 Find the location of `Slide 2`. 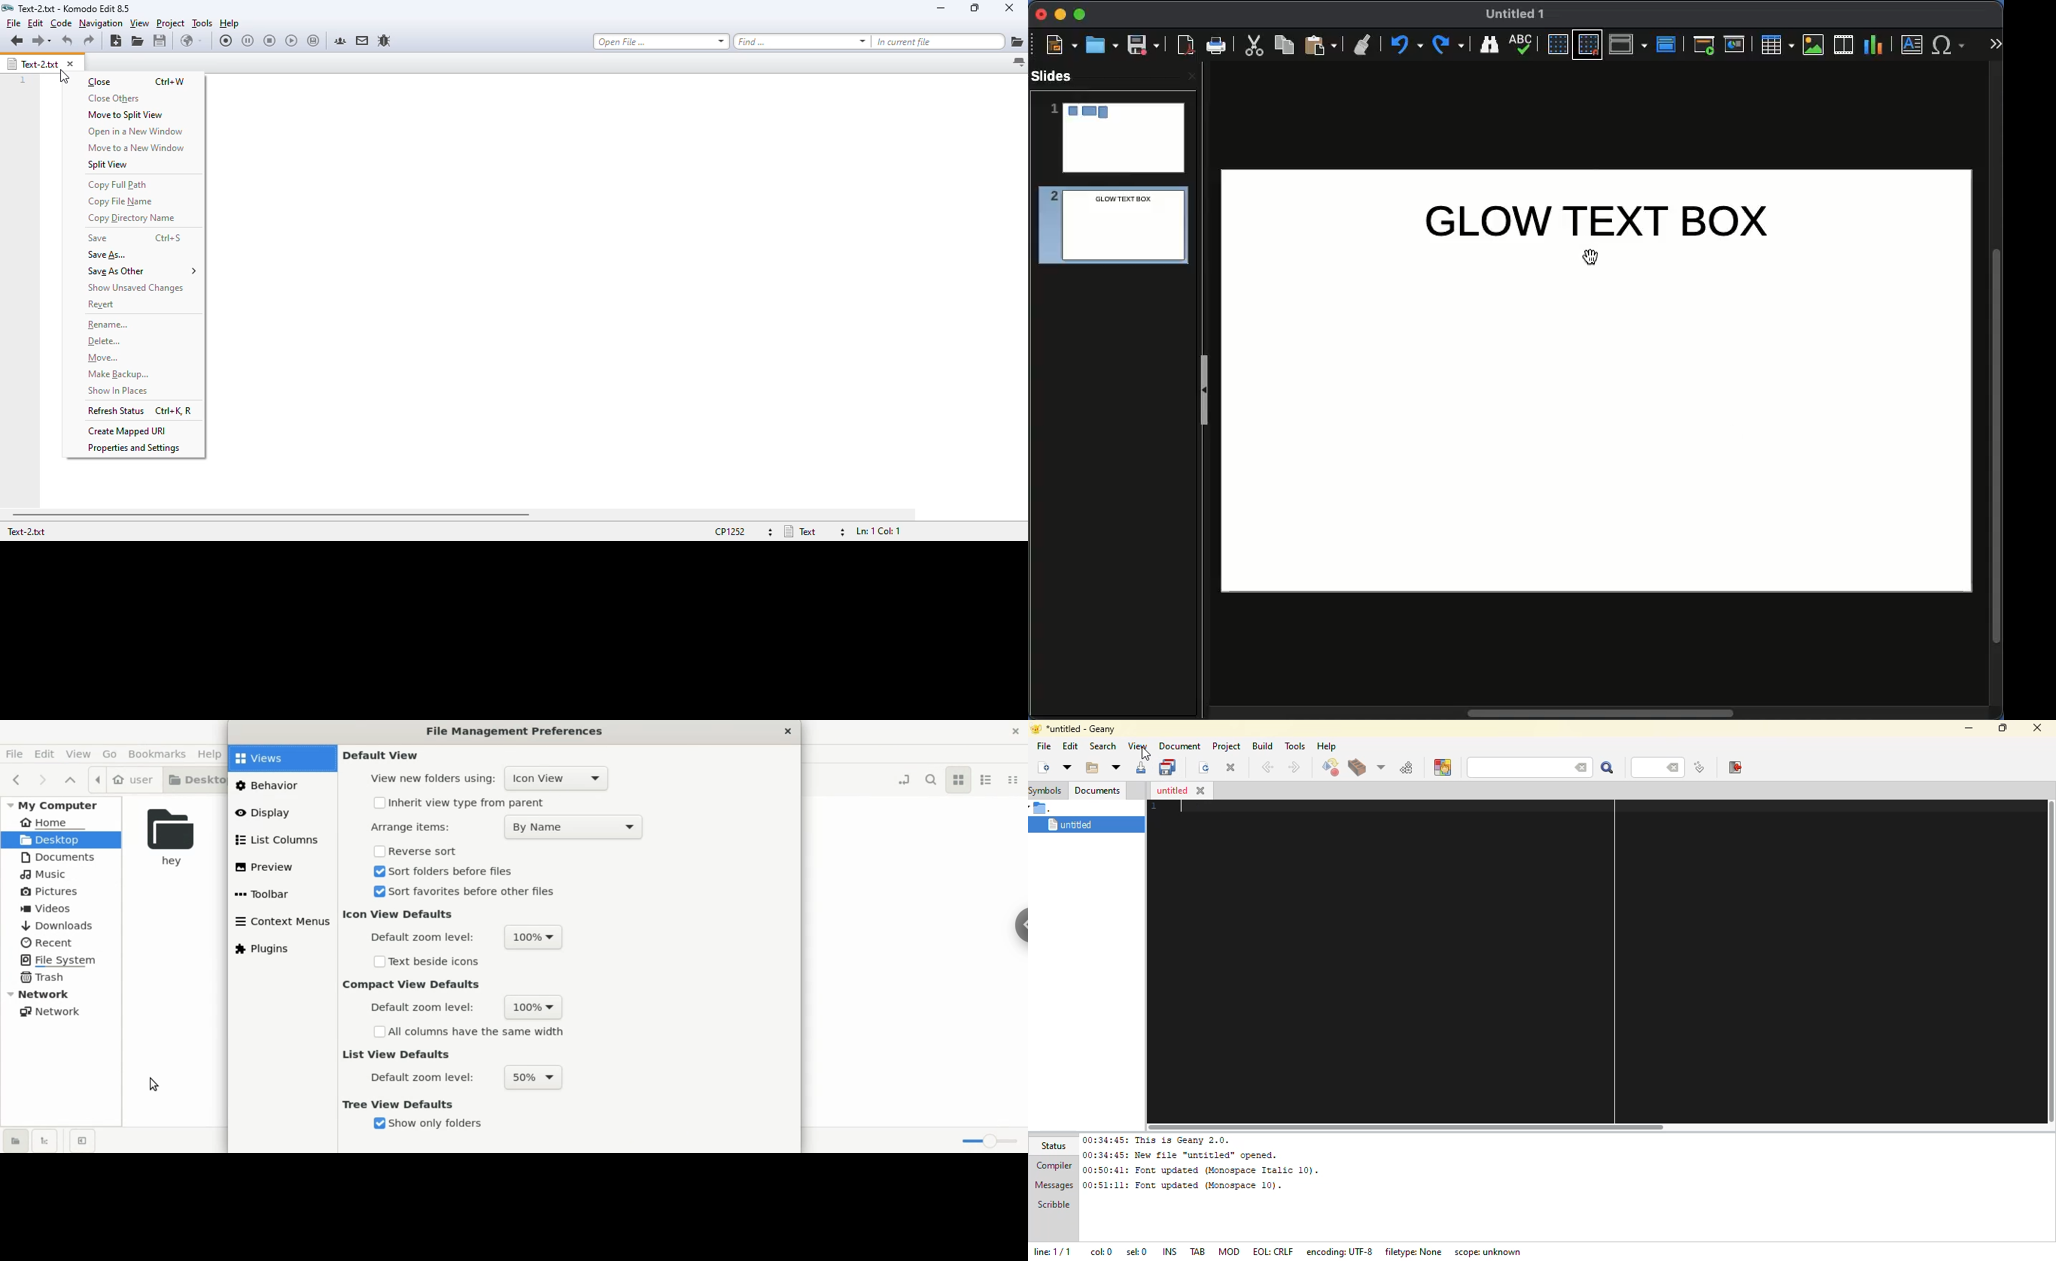

Slide 2 is located at coordinates (1108, 228).